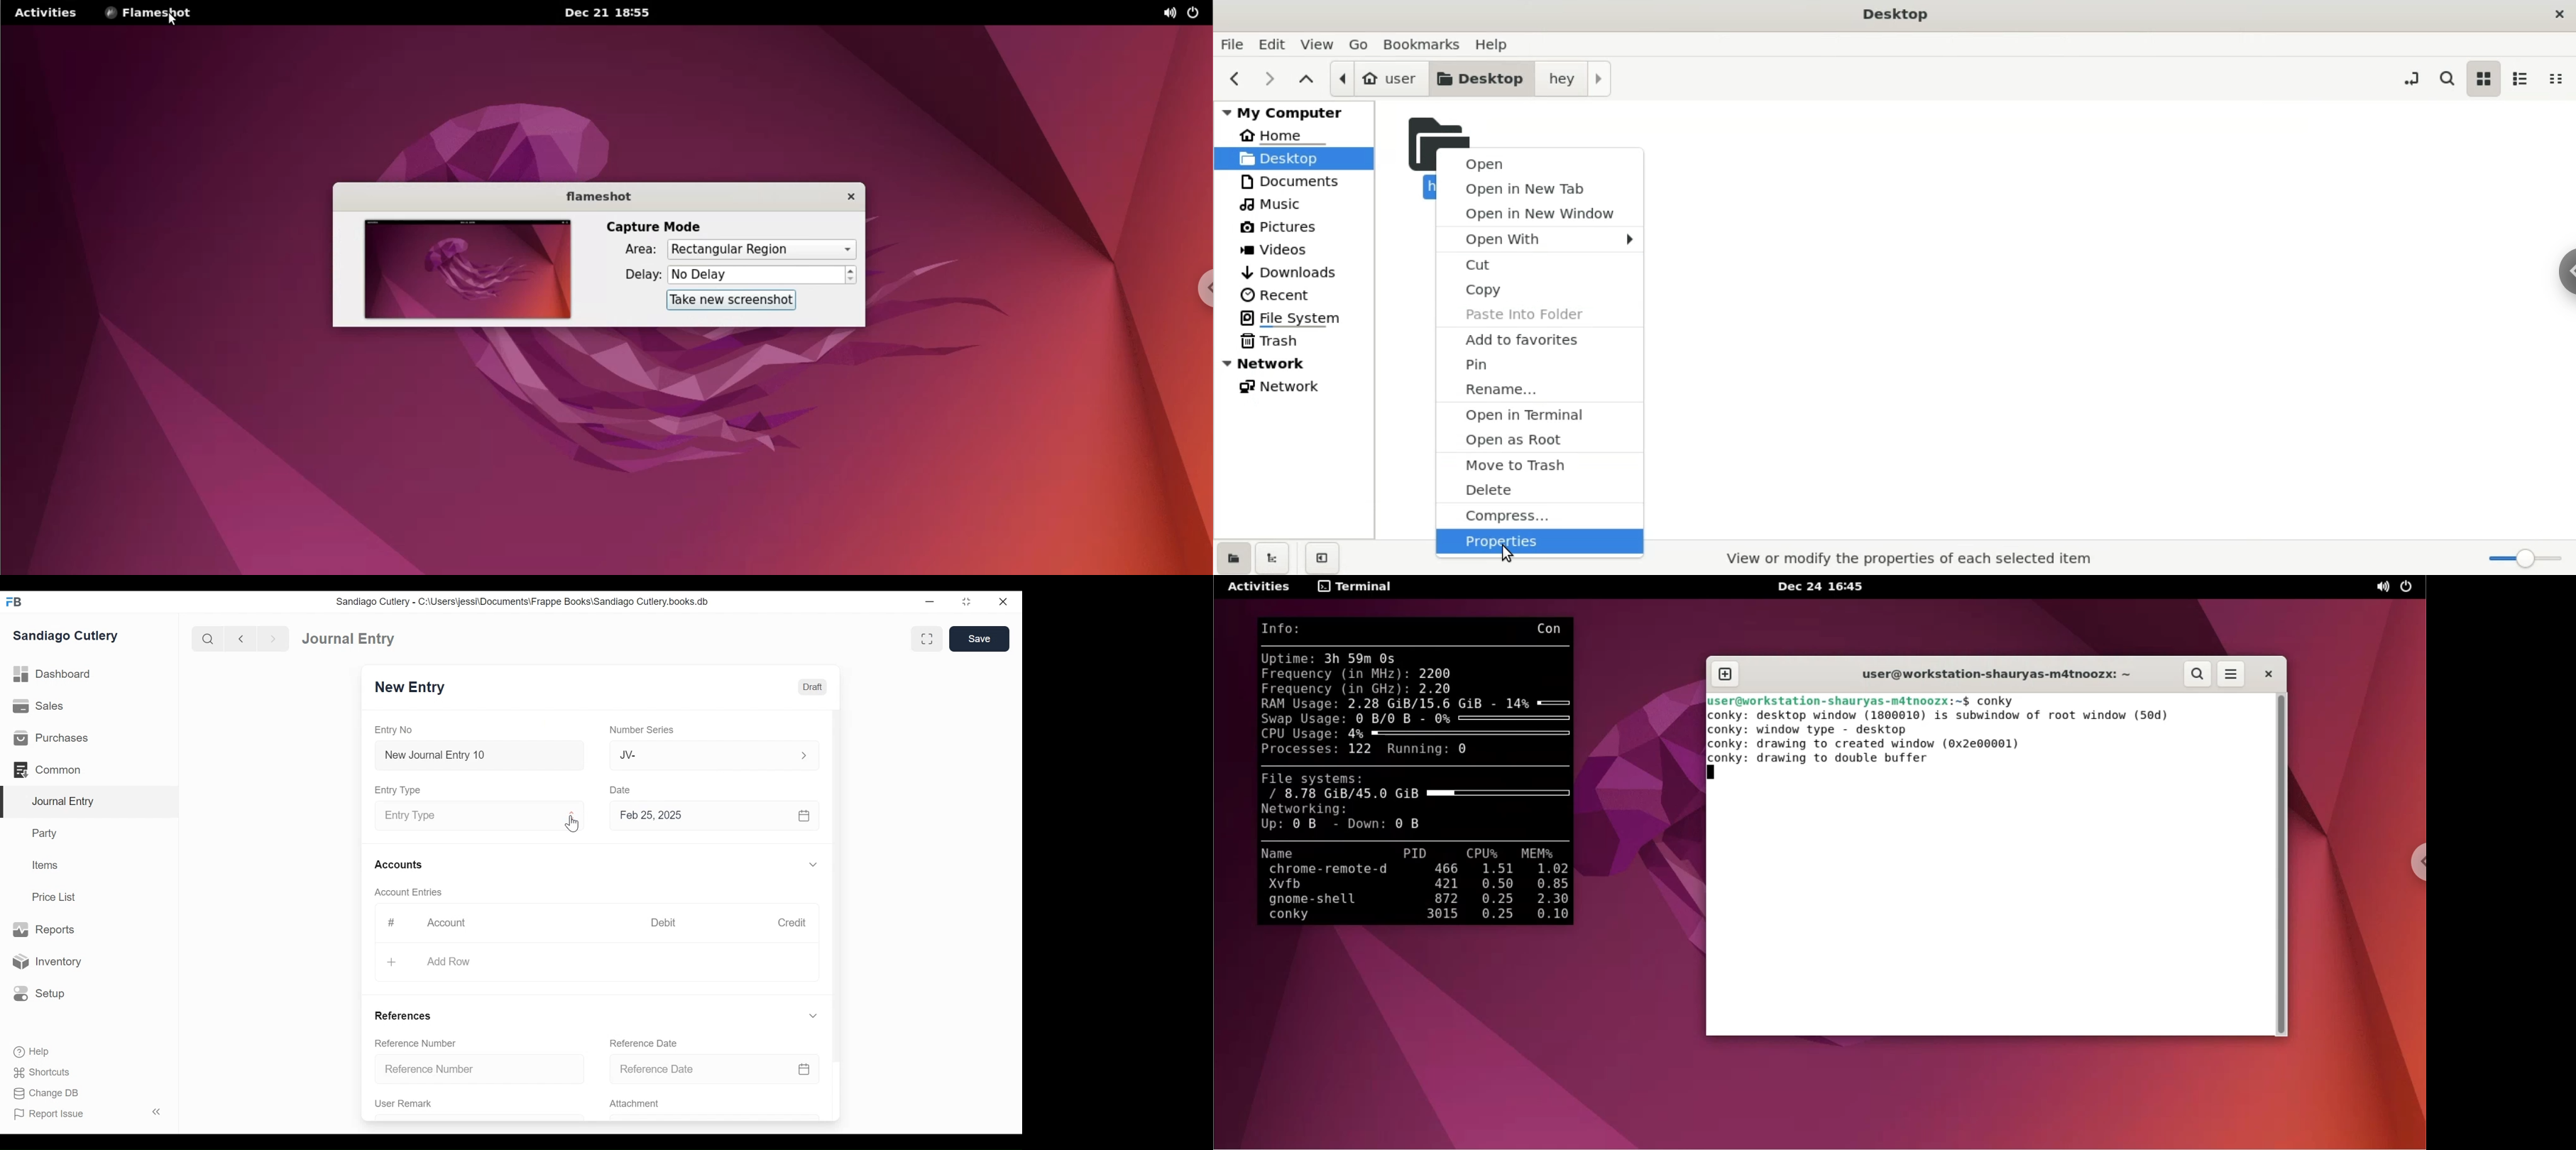  What do you see at coordinates (803, 754) in the screenshot?
I see `Expand` at bounding box center [803, 754].